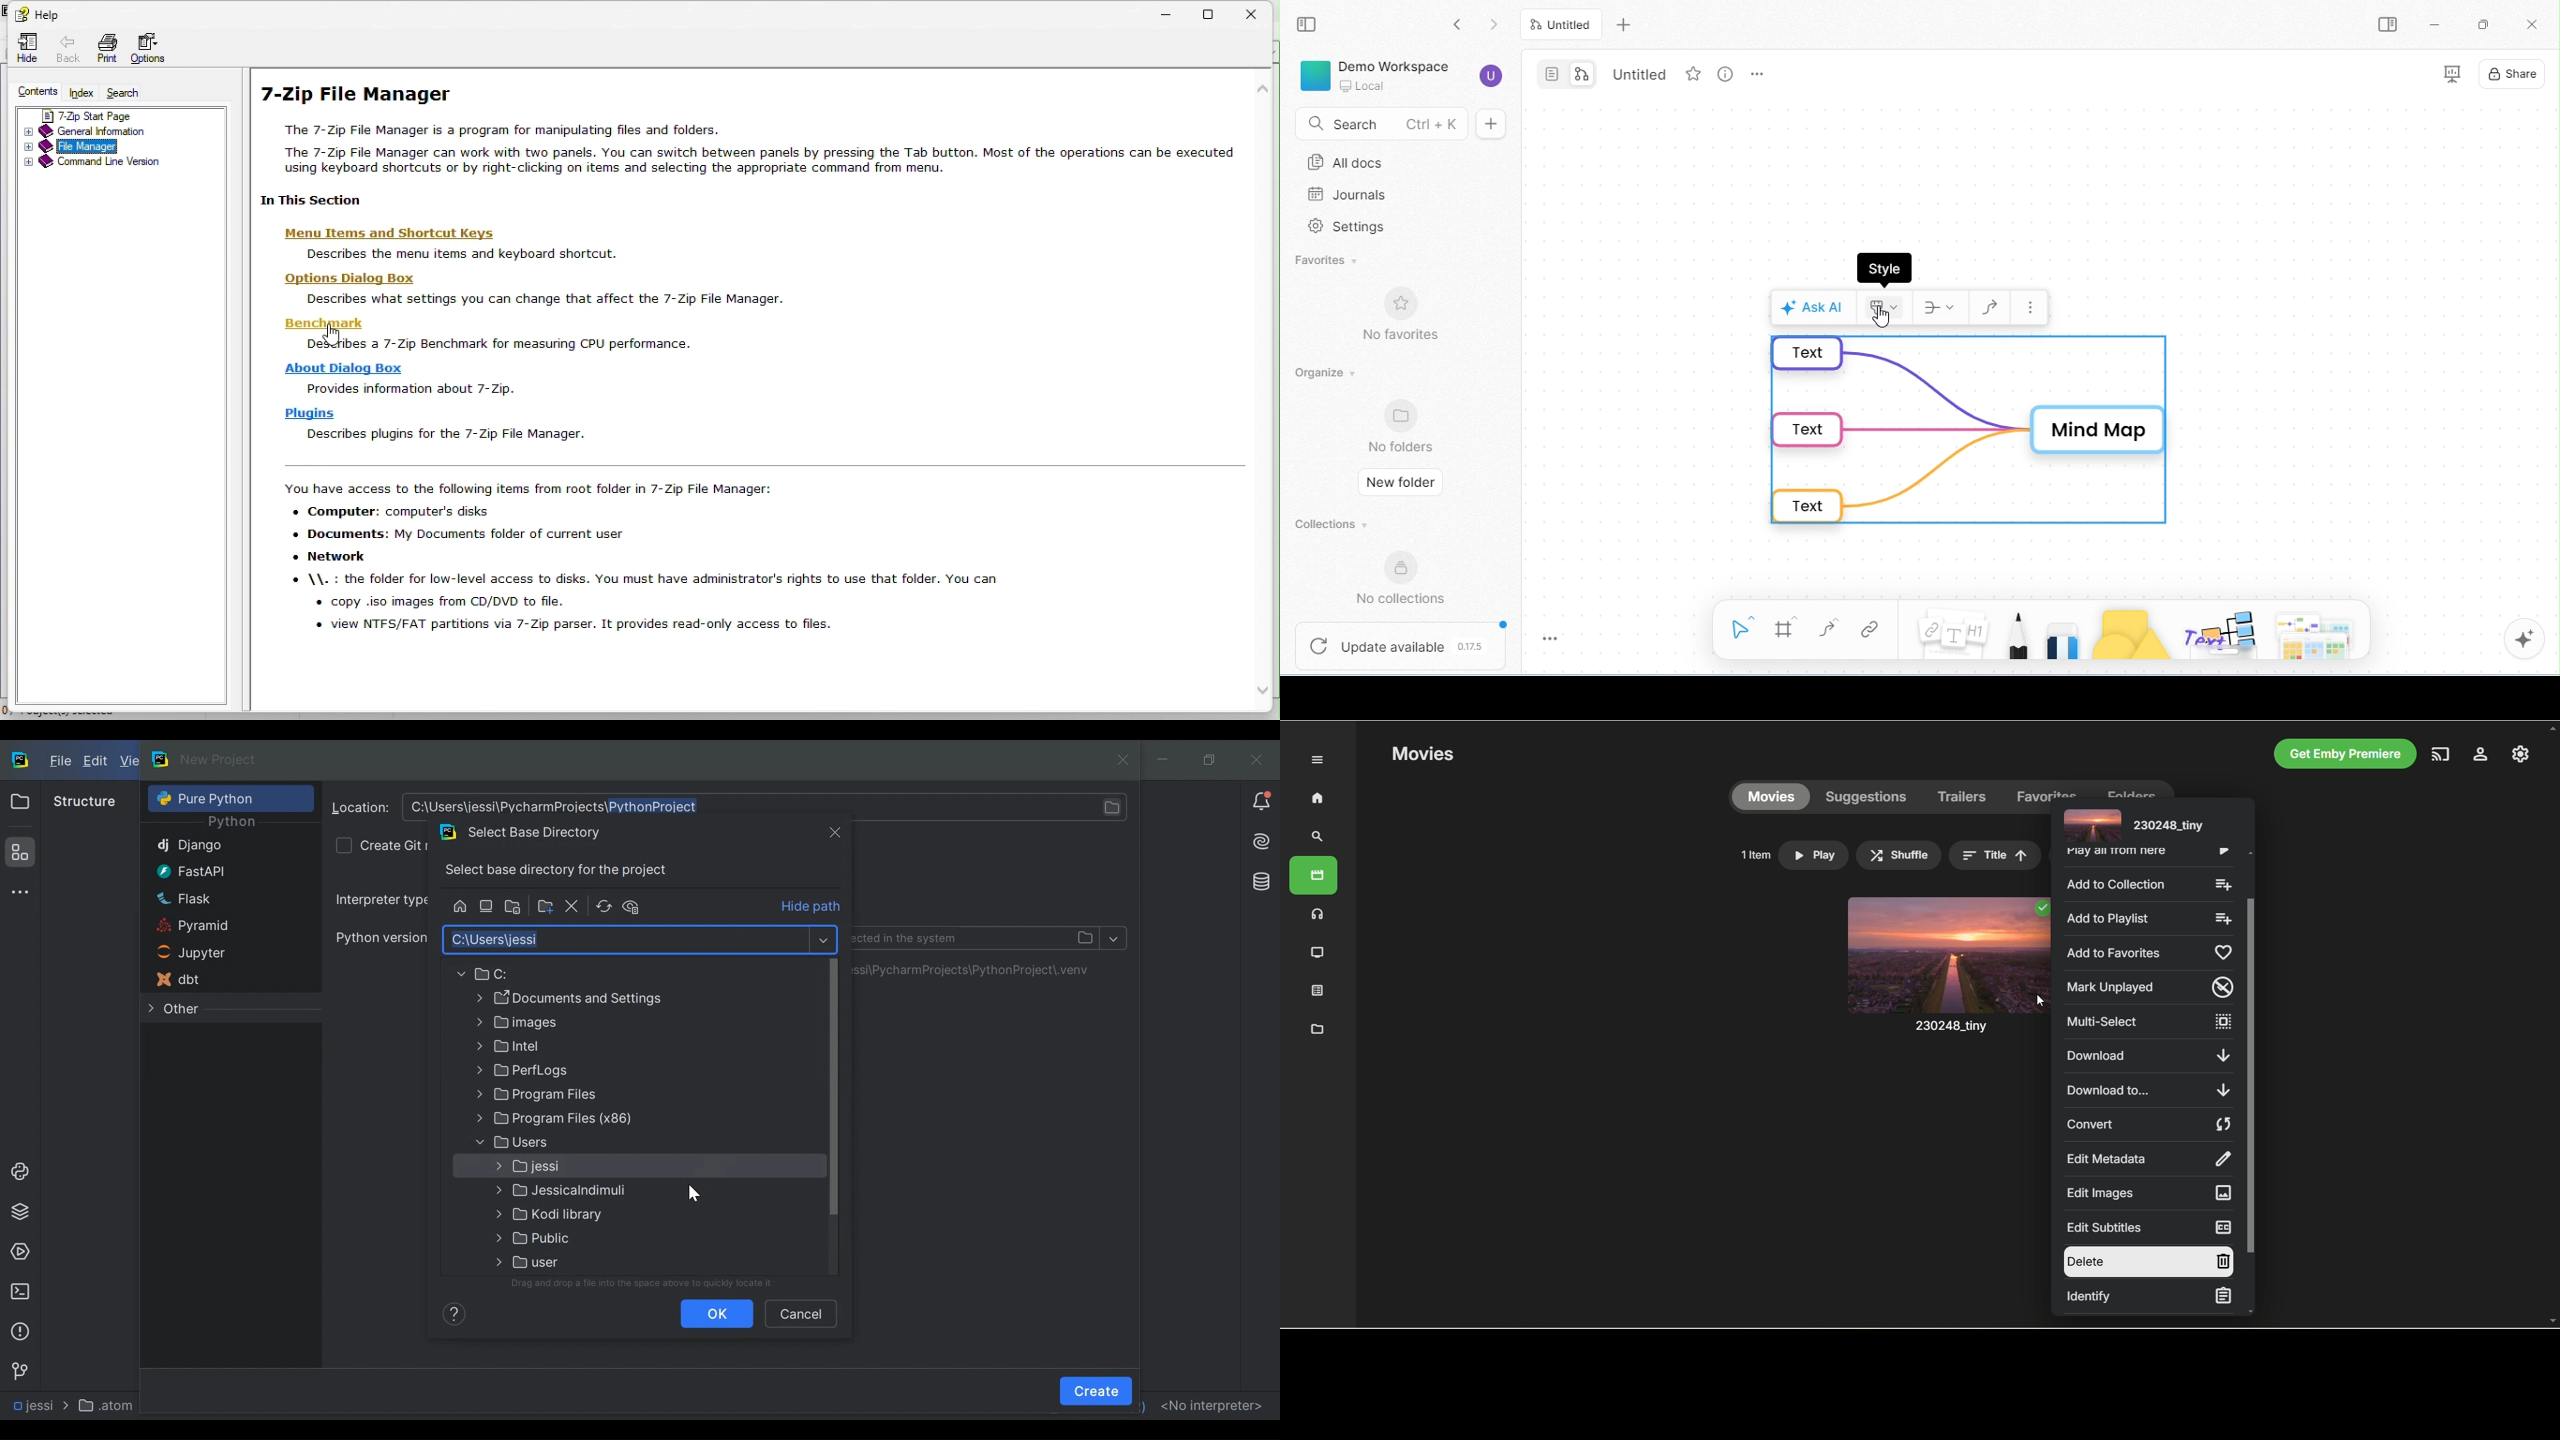  What do you see at coordinates (110, 163) in the screenshot?
I see `command line version` at bounding box center [110, 163].